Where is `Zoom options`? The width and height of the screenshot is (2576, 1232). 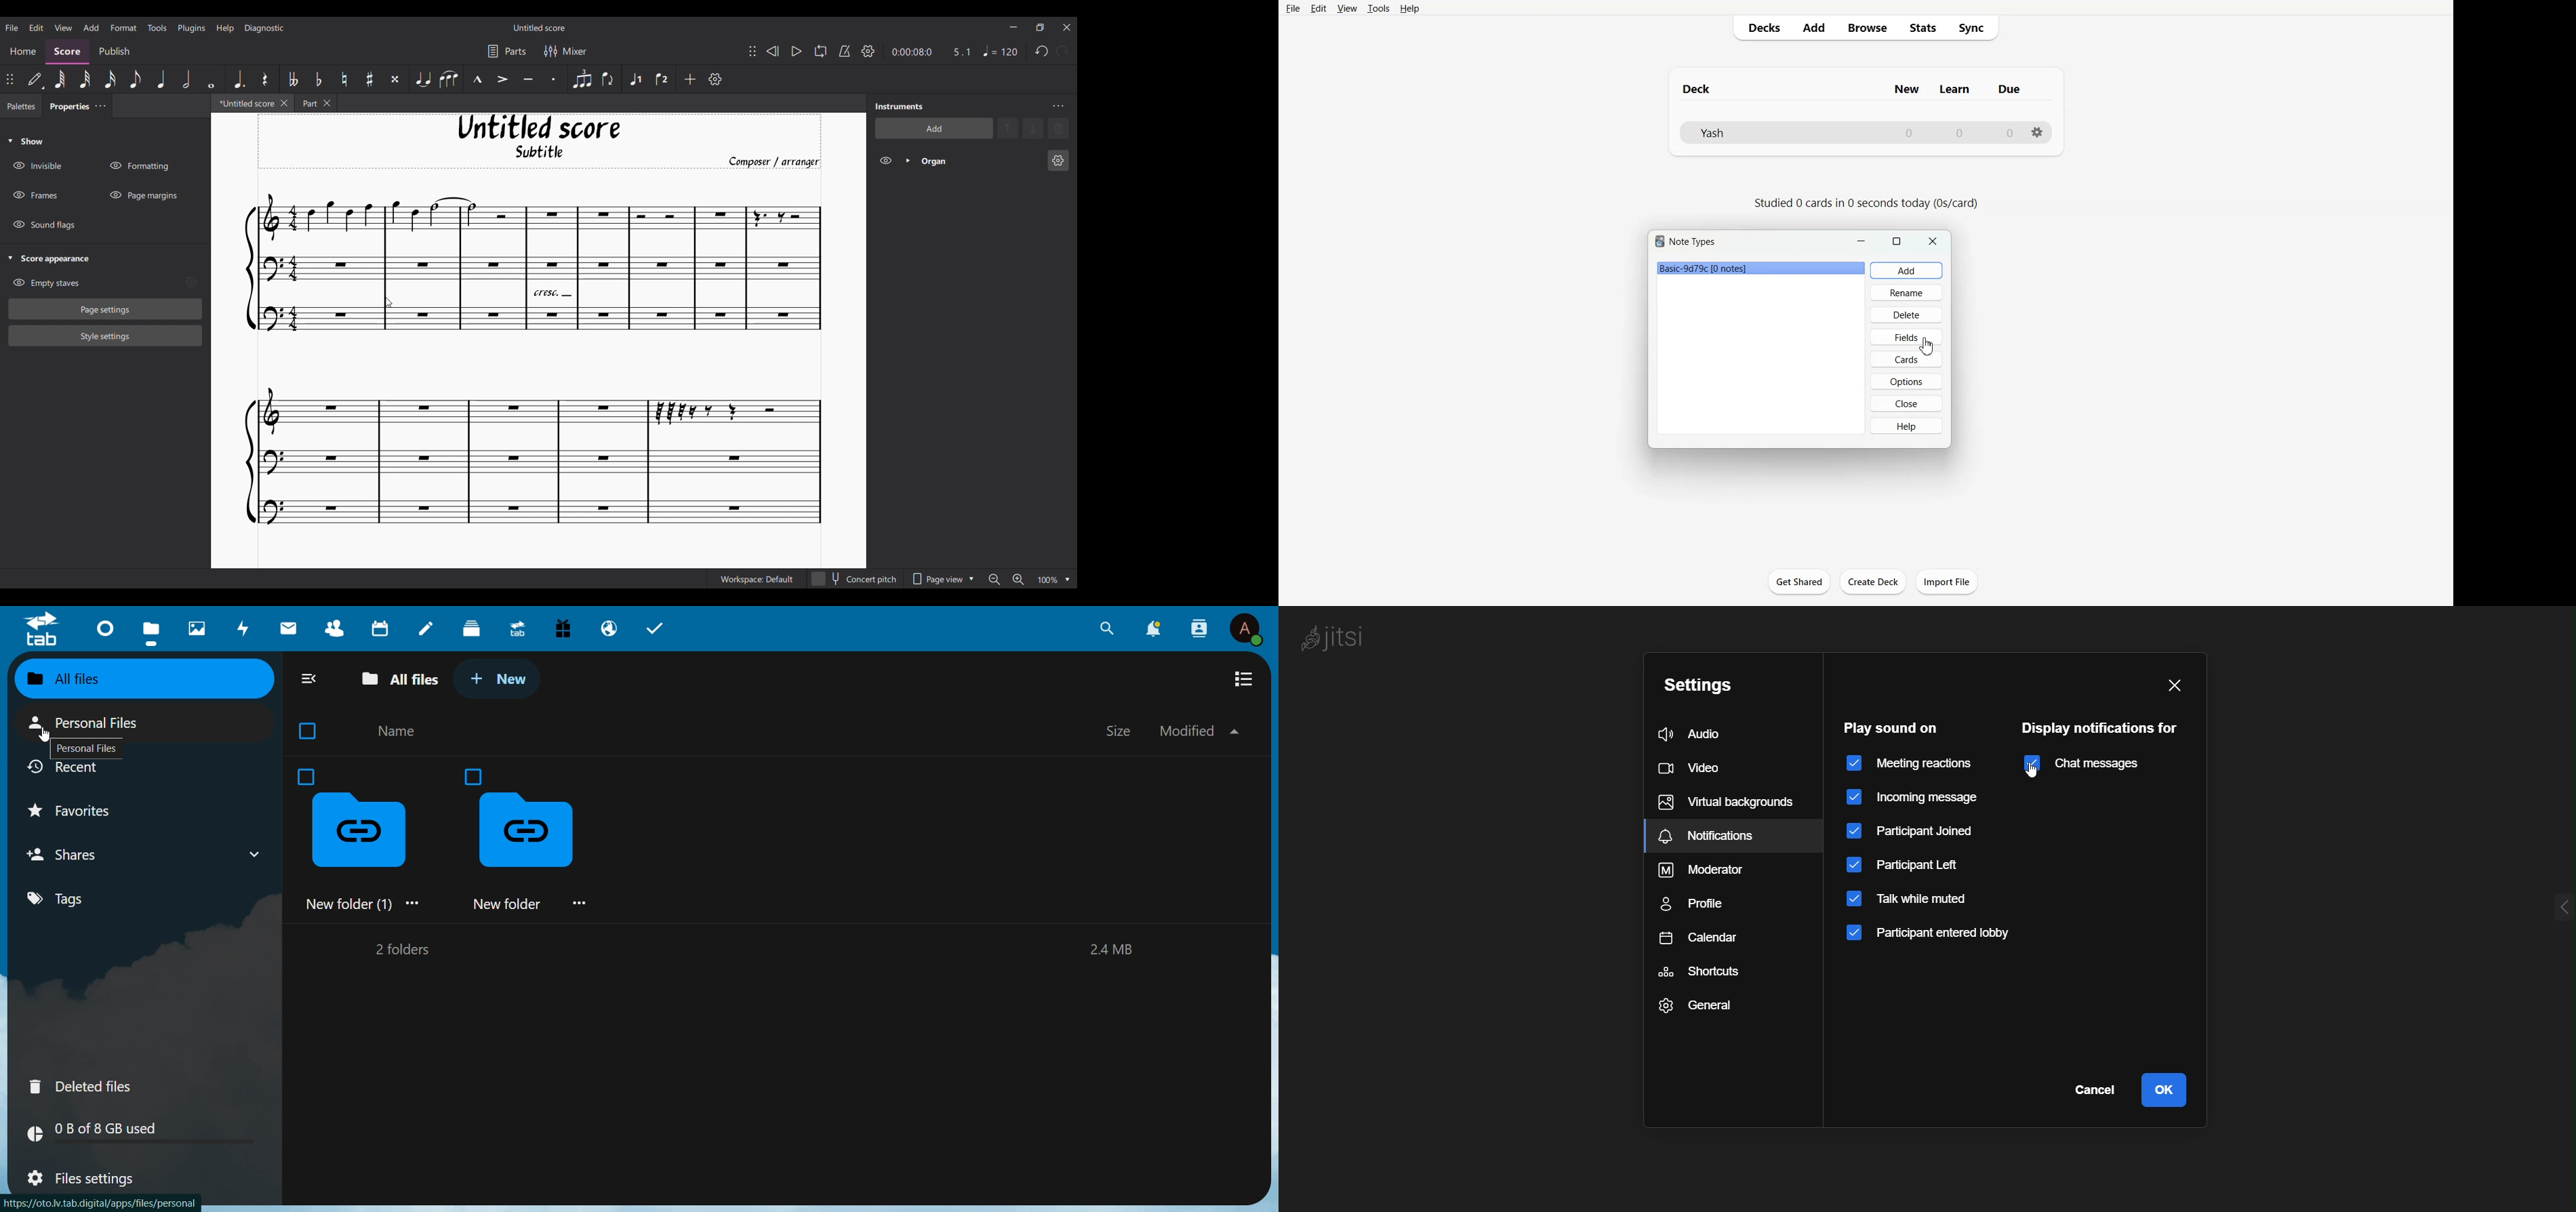
Zoom options is located at coordinates (1068, 580).